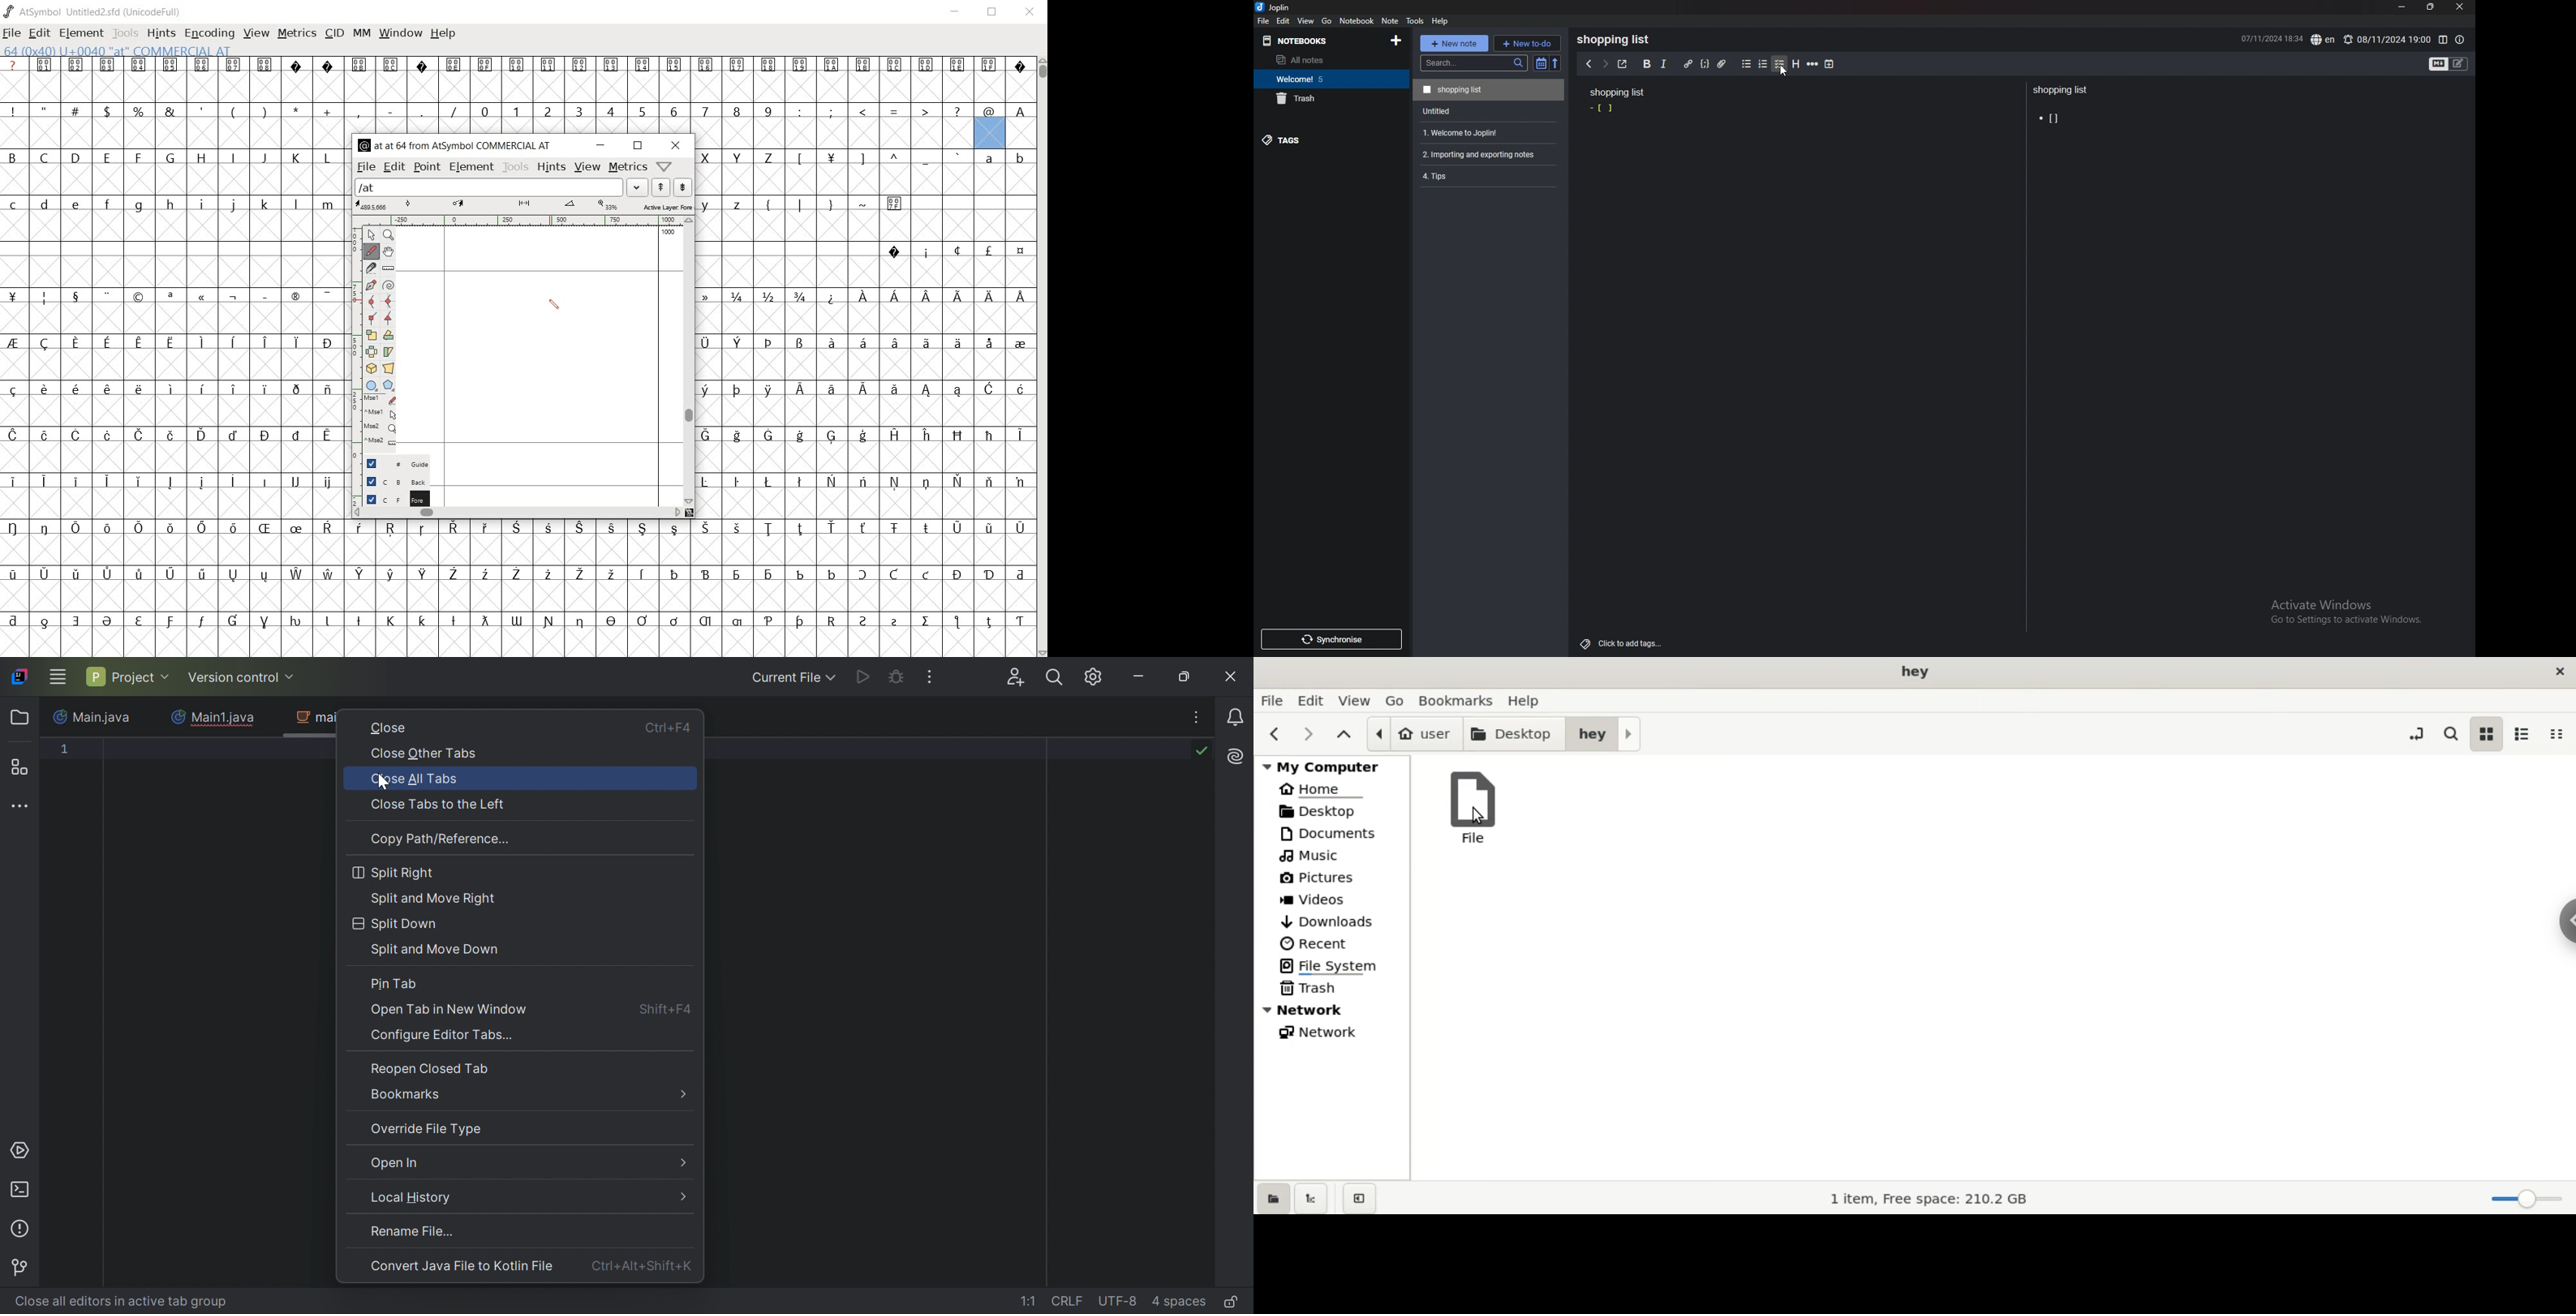 The height and width of the screenshot is (1316, 2576). What do you see at coordinates (1264, 21) in the screenshot?
I see `file` at bounding box center [1264, 21].